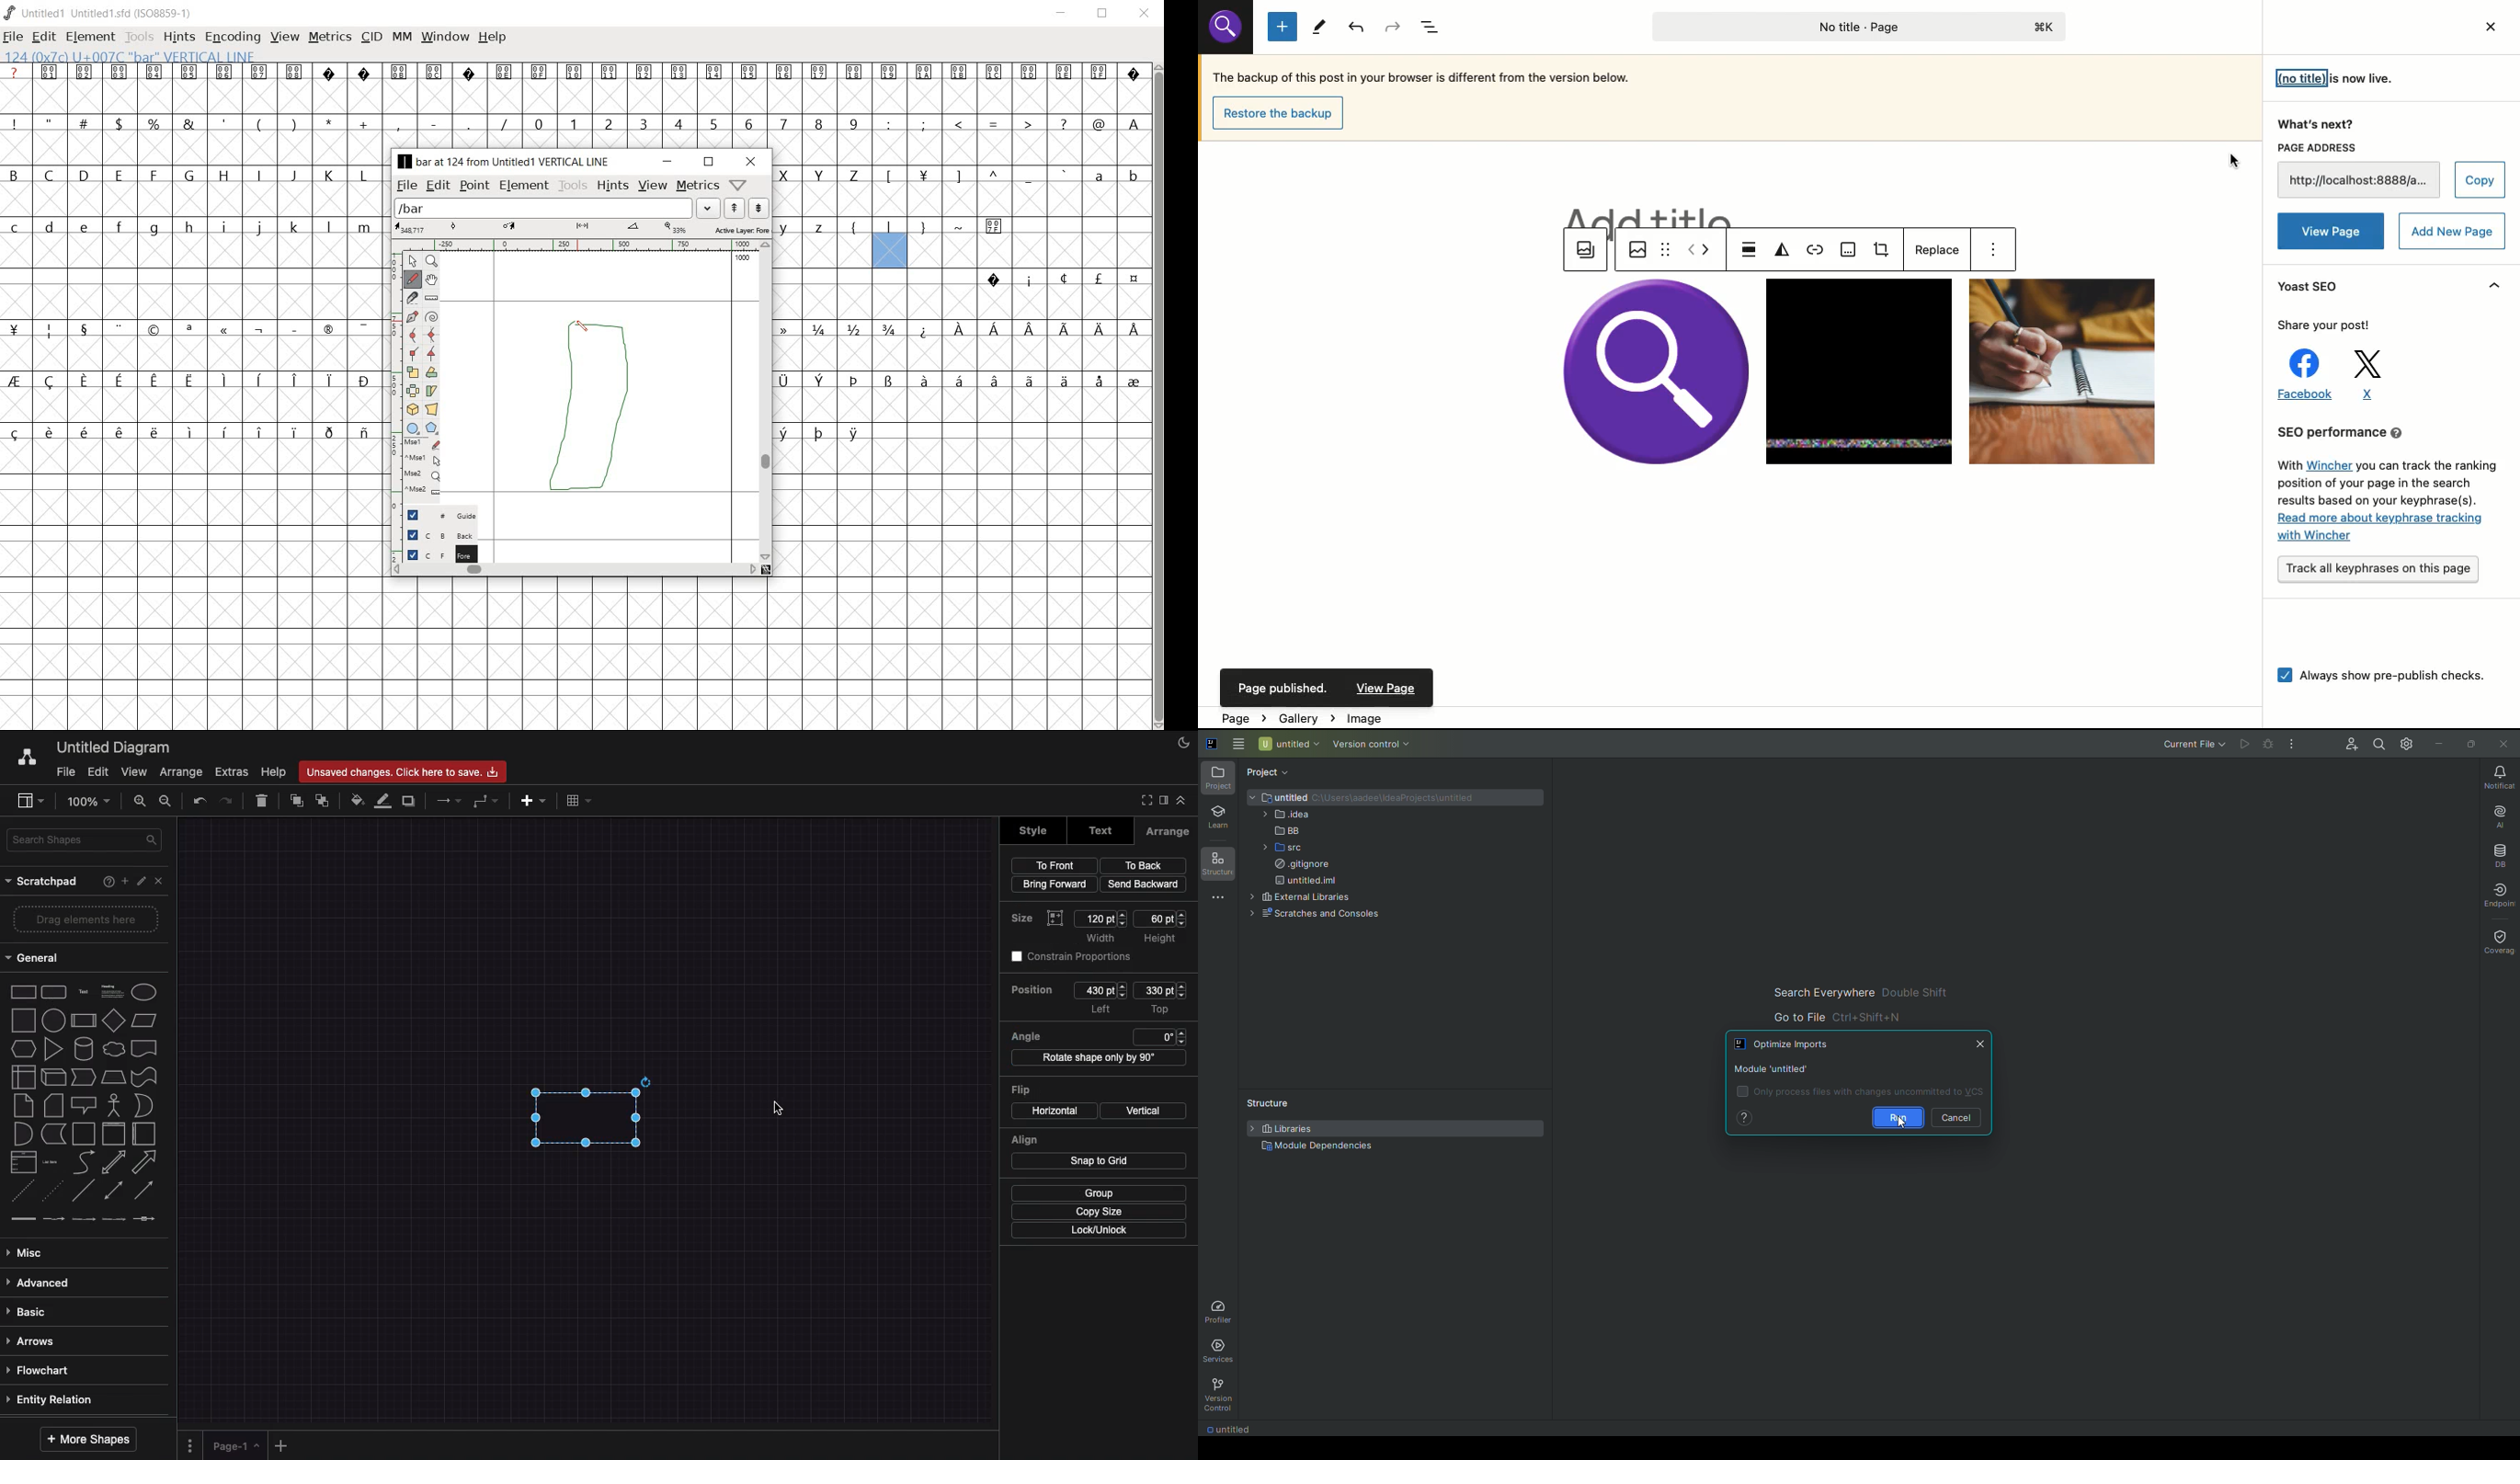 Image resolution: width=2520 pixels, height=1484 pixels. Describe the element at coordinates (1145, 887) in the screenshot. I see `Send backward` at that location.